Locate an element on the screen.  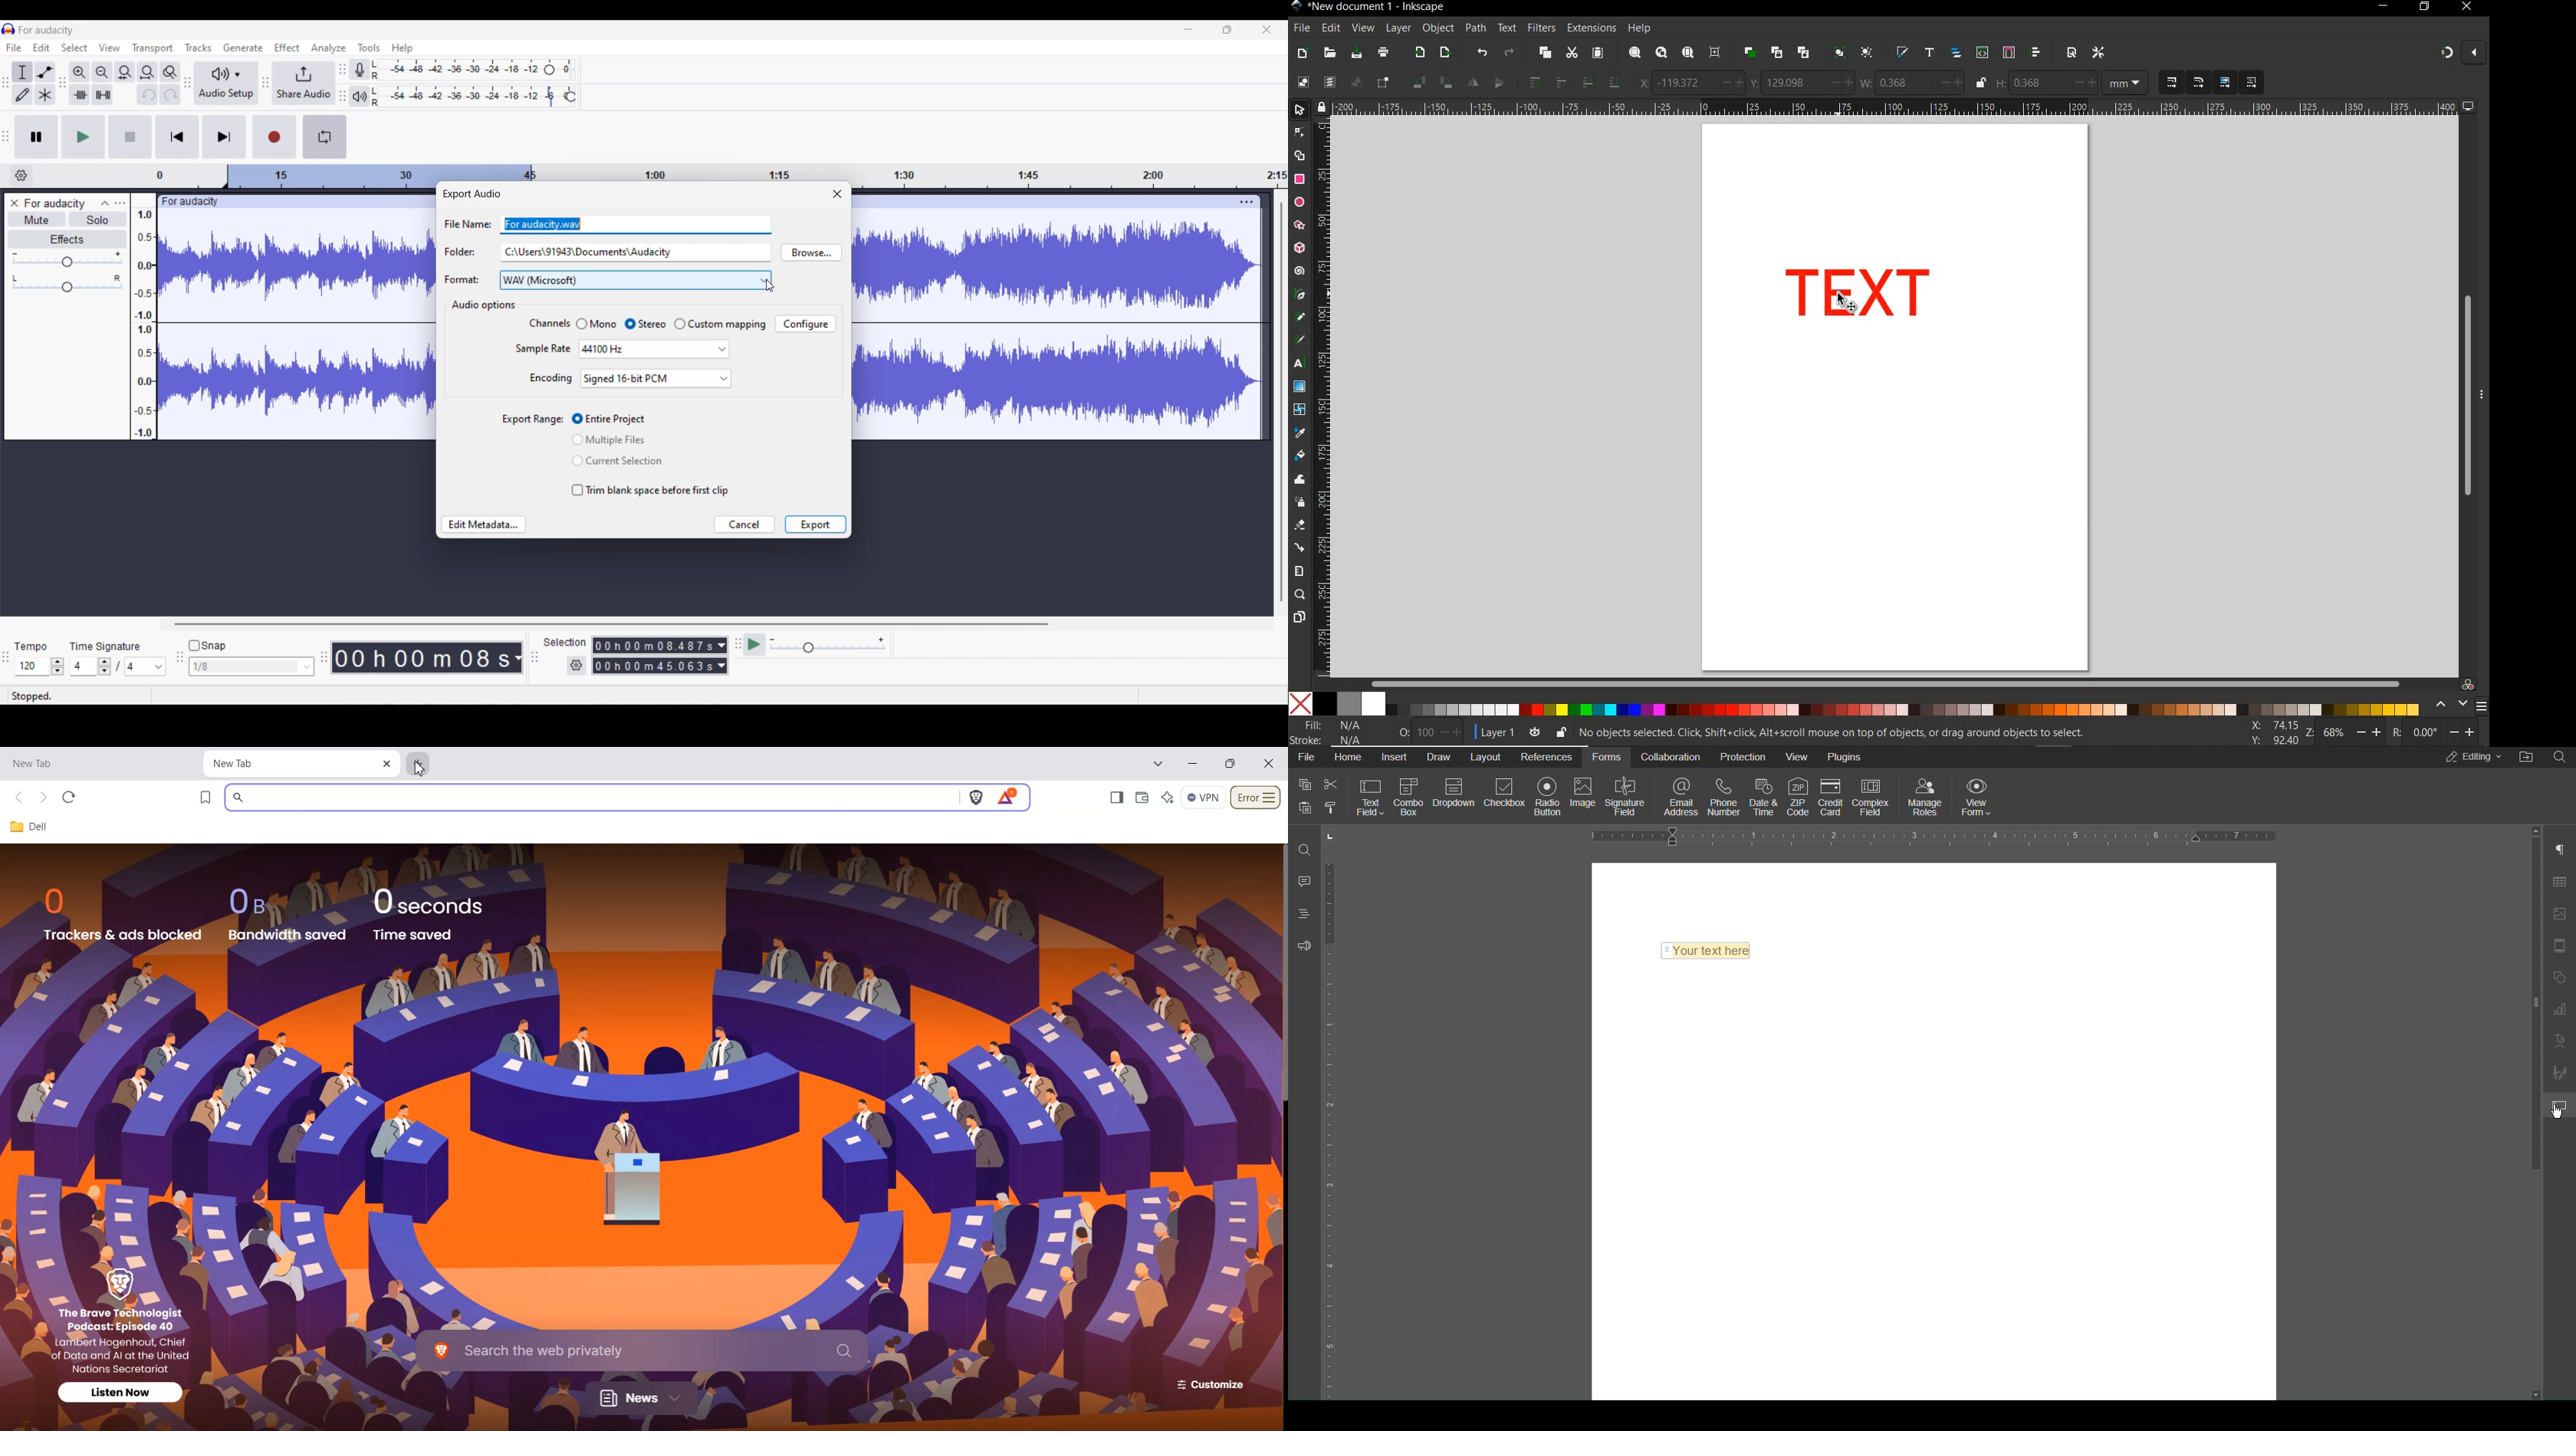
Text box for Folders is located at coordinates (635, 252).